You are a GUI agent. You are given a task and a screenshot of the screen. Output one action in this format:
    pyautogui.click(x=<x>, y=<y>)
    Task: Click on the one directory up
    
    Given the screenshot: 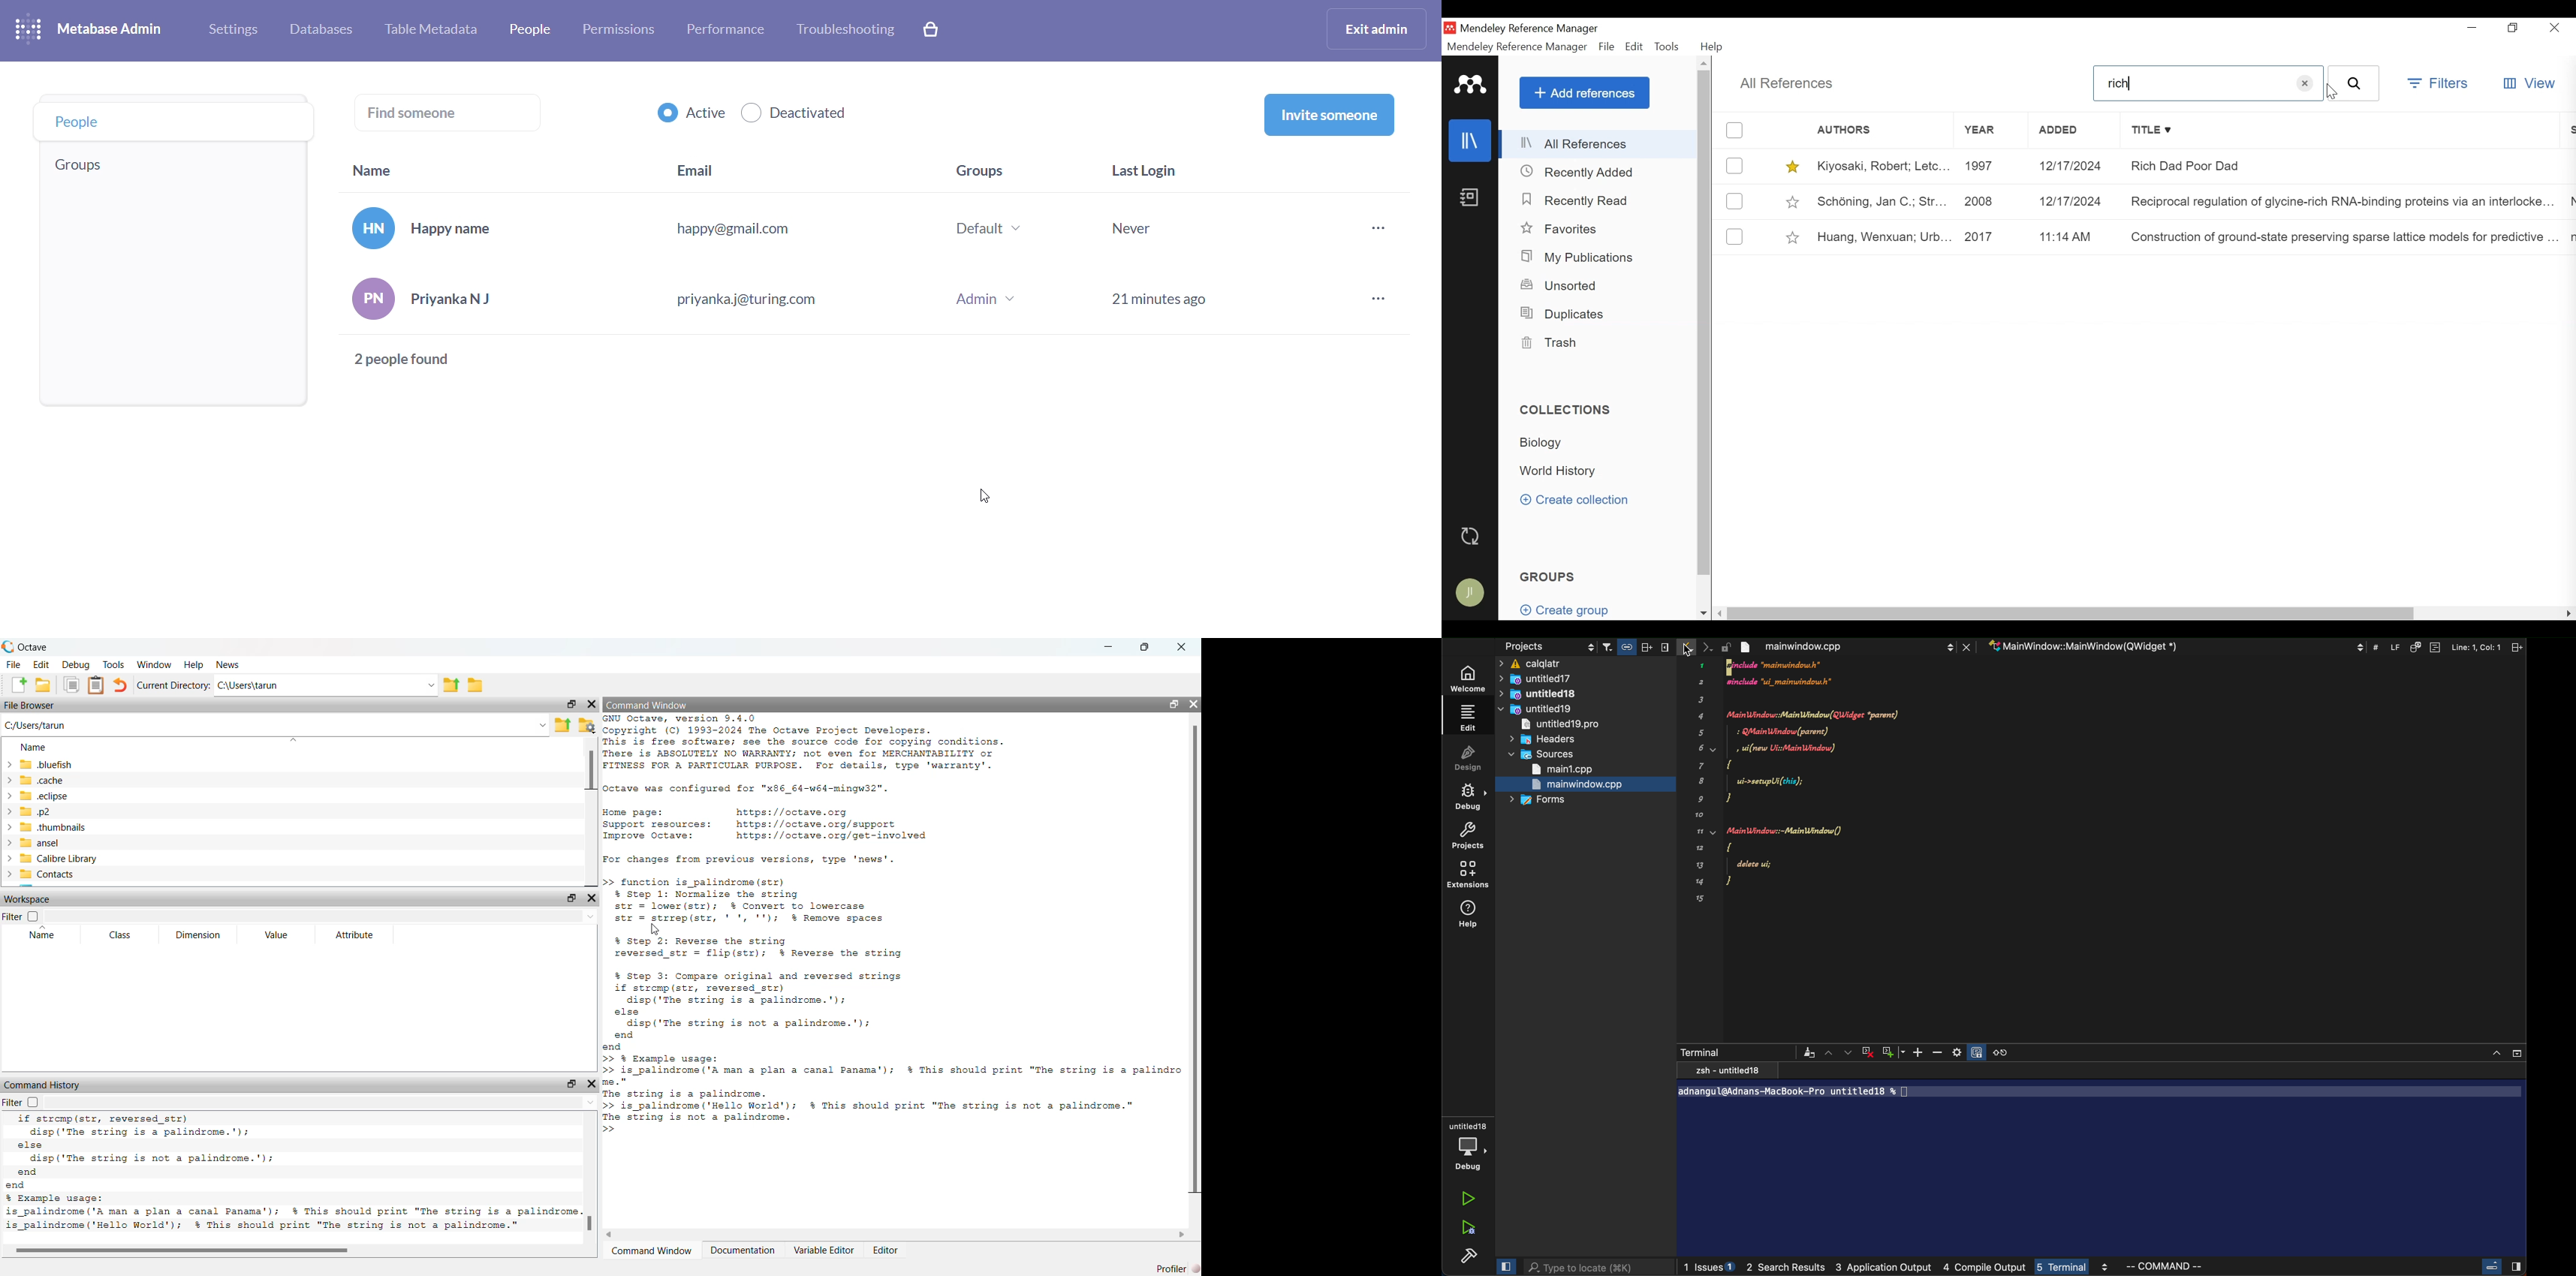 What is the action you would take?
    pyautogui.click(x=450, y=686)
    